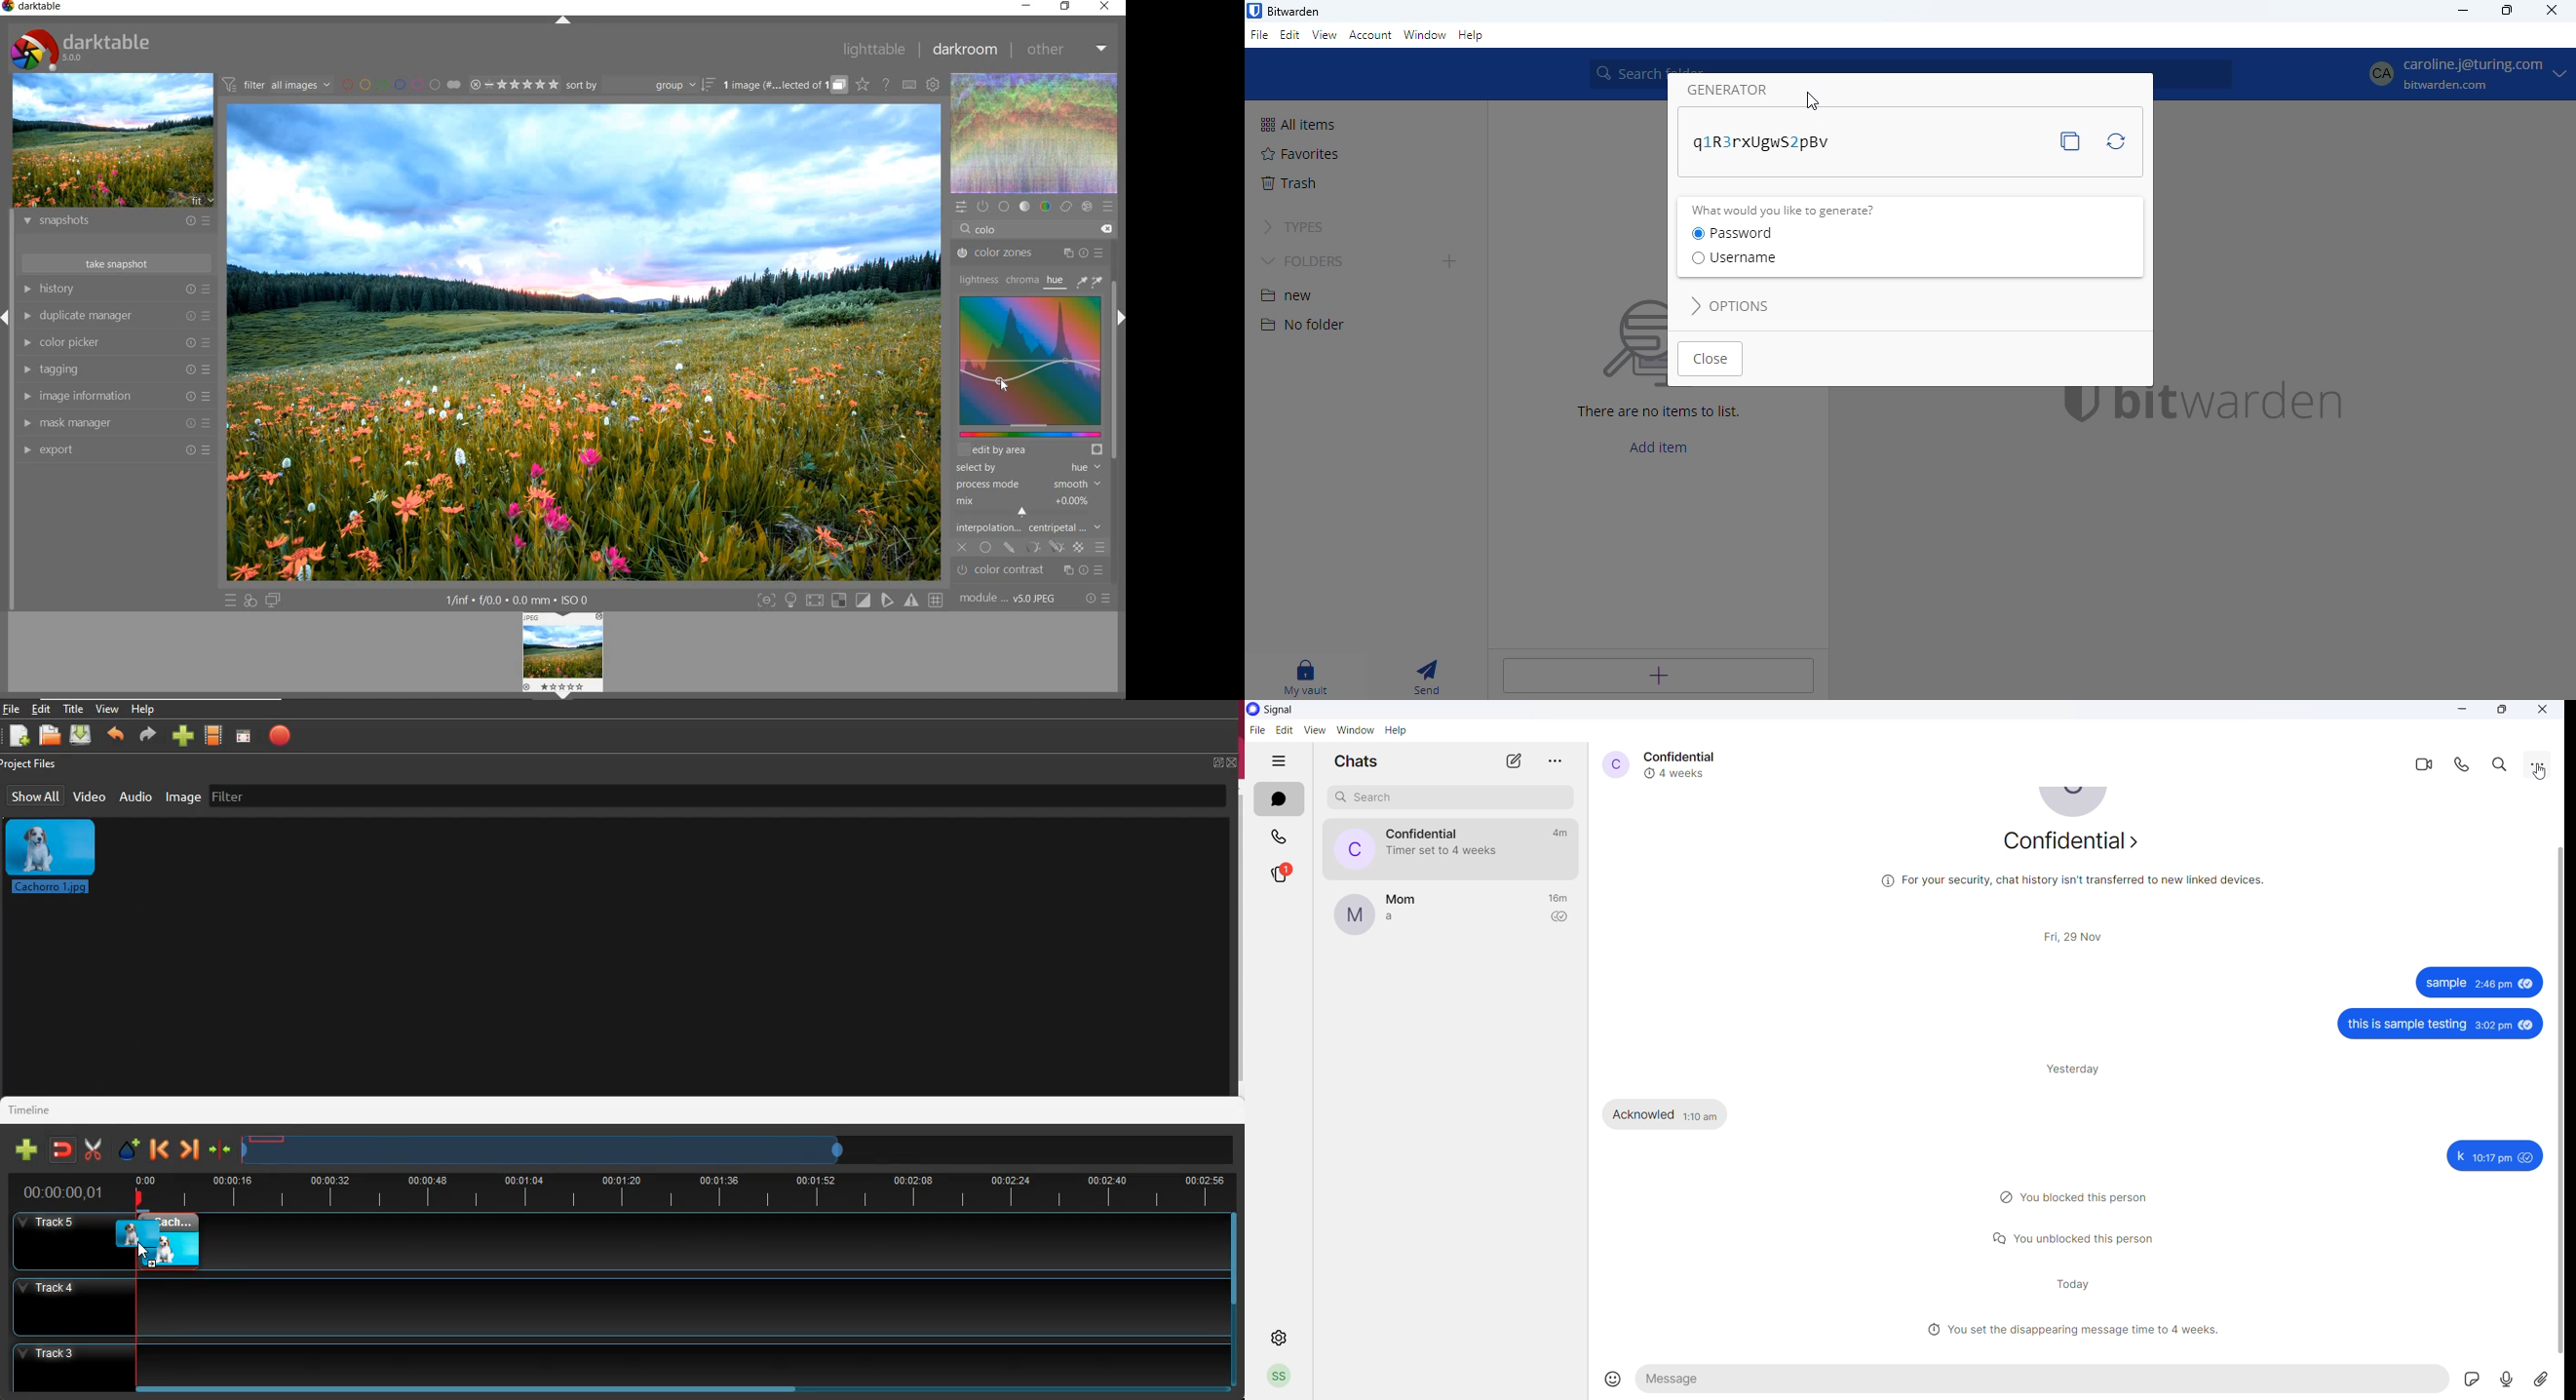 Image resolution: width=2576 pixels, height=1400 pixels. What do you see at coordinates (1283, 730) in the screenshot?
I see `edit` at bounding box center [1283, 730].